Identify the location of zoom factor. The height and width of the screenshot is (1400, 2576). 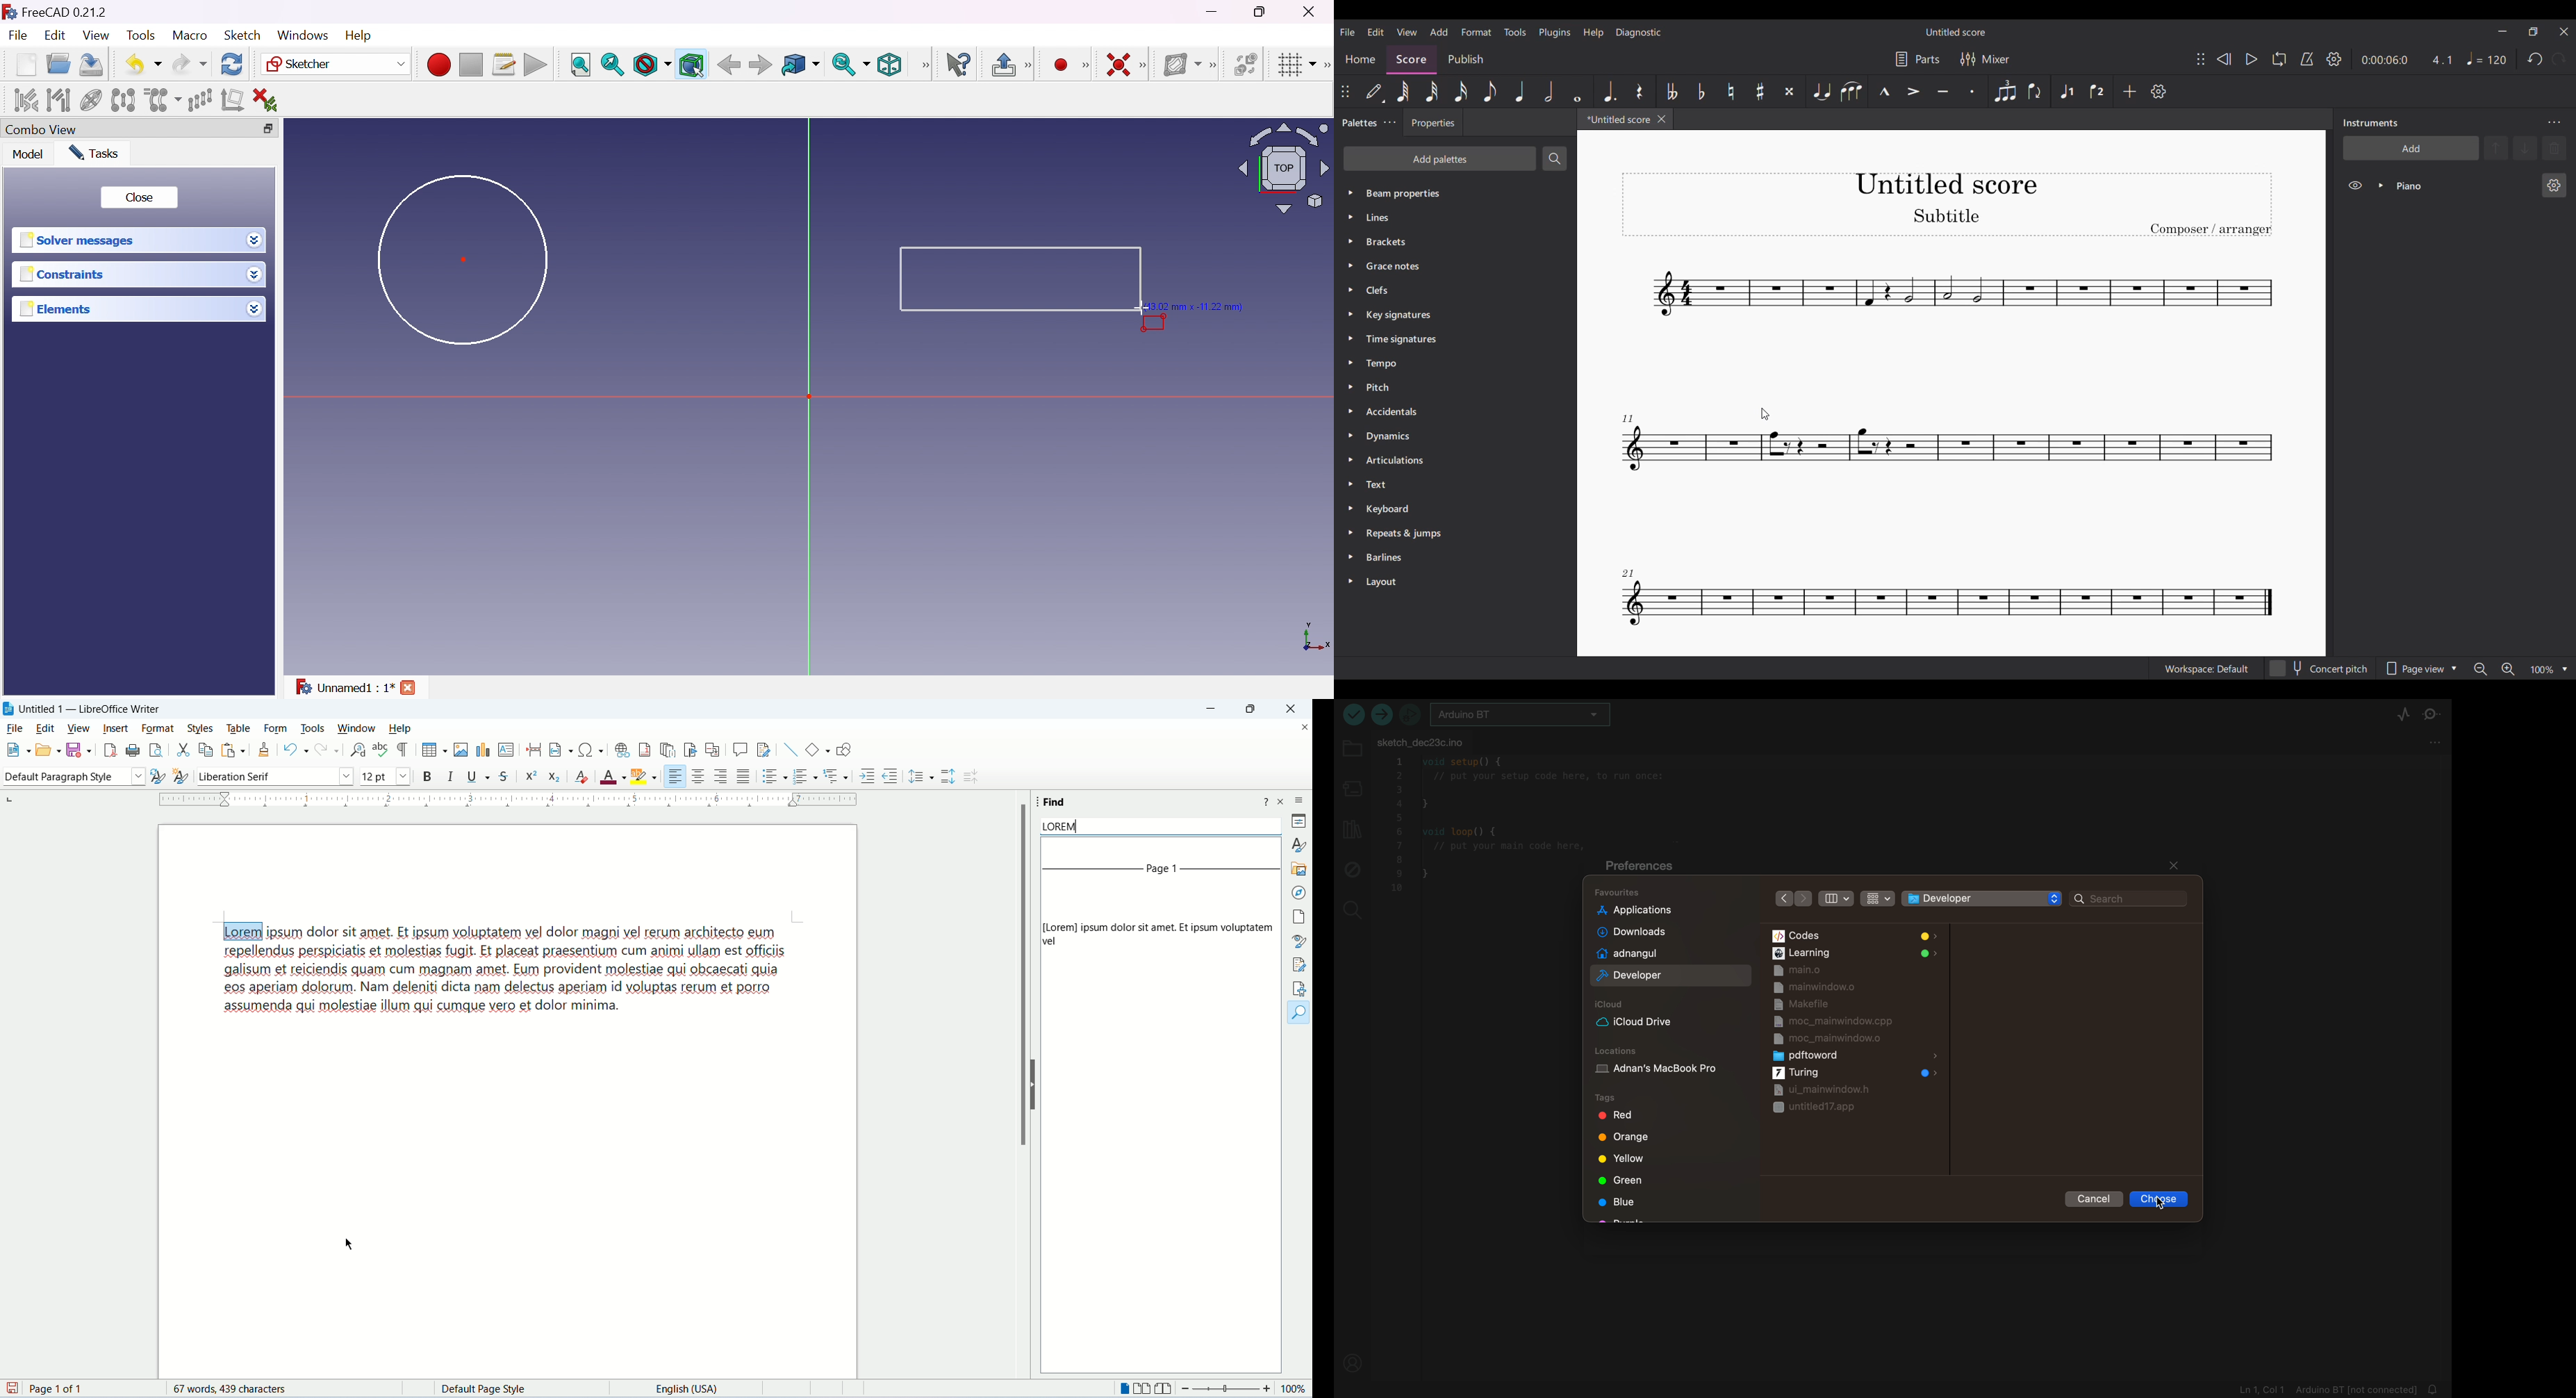
(1245, 1388).